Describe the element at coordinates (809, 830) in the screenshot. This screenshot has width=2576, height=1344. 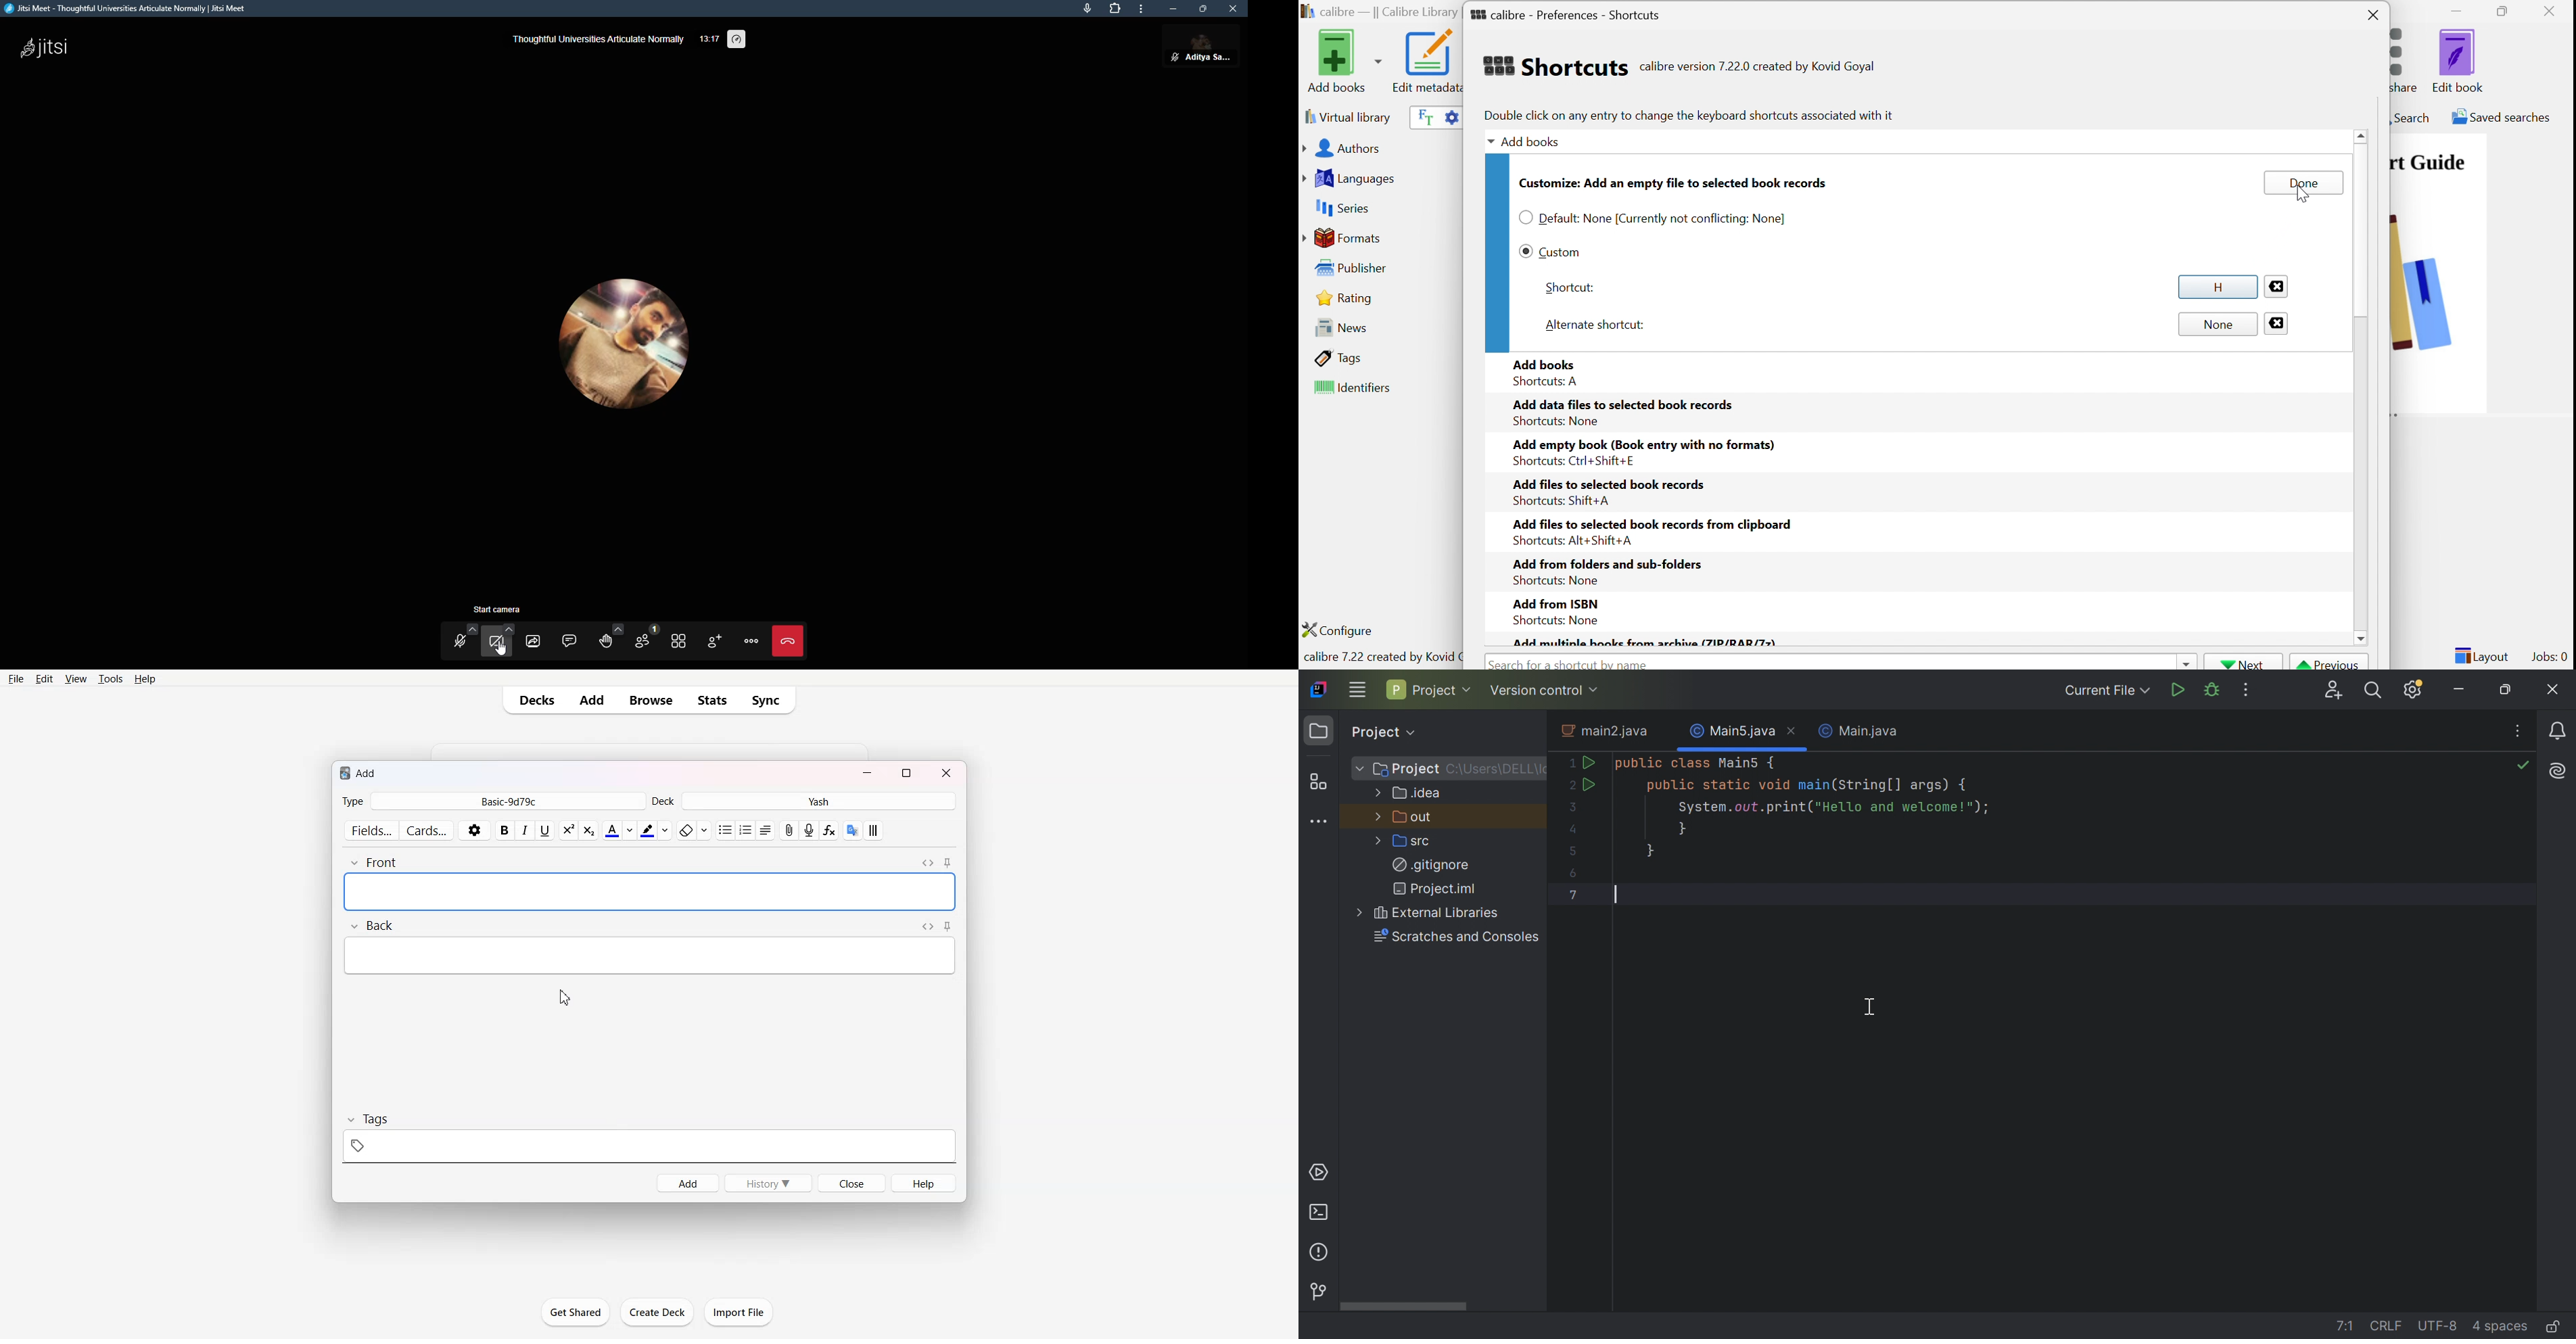
I see `Record Audio` at that location.